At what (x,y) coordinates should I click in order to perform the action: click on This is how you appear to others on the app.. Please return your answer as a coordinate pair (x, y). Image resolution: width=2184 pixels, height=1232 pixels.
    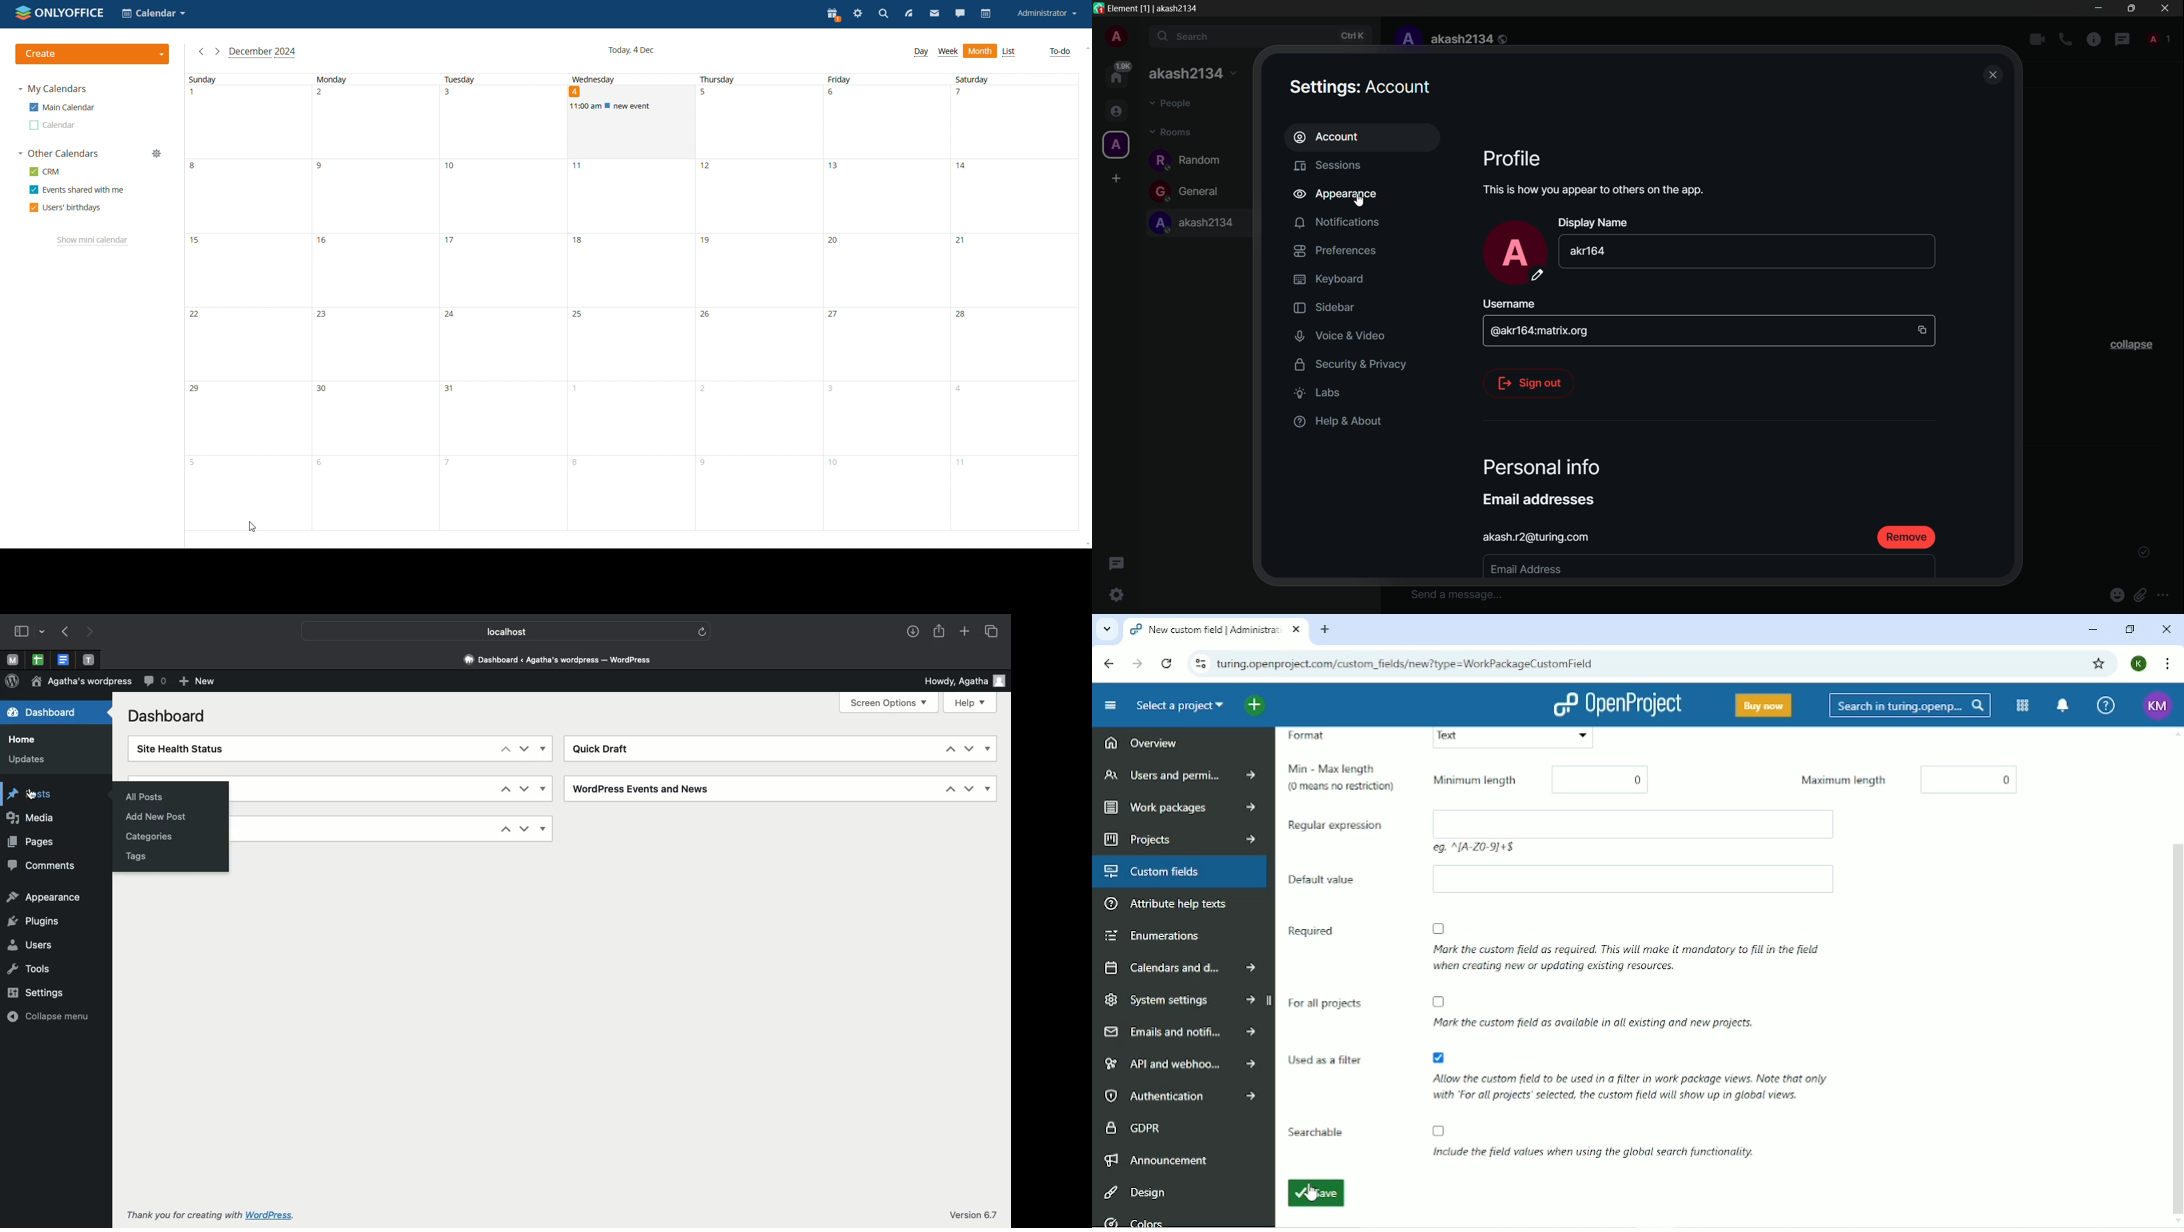
    Looking at the image, I should click on (1593, 190).